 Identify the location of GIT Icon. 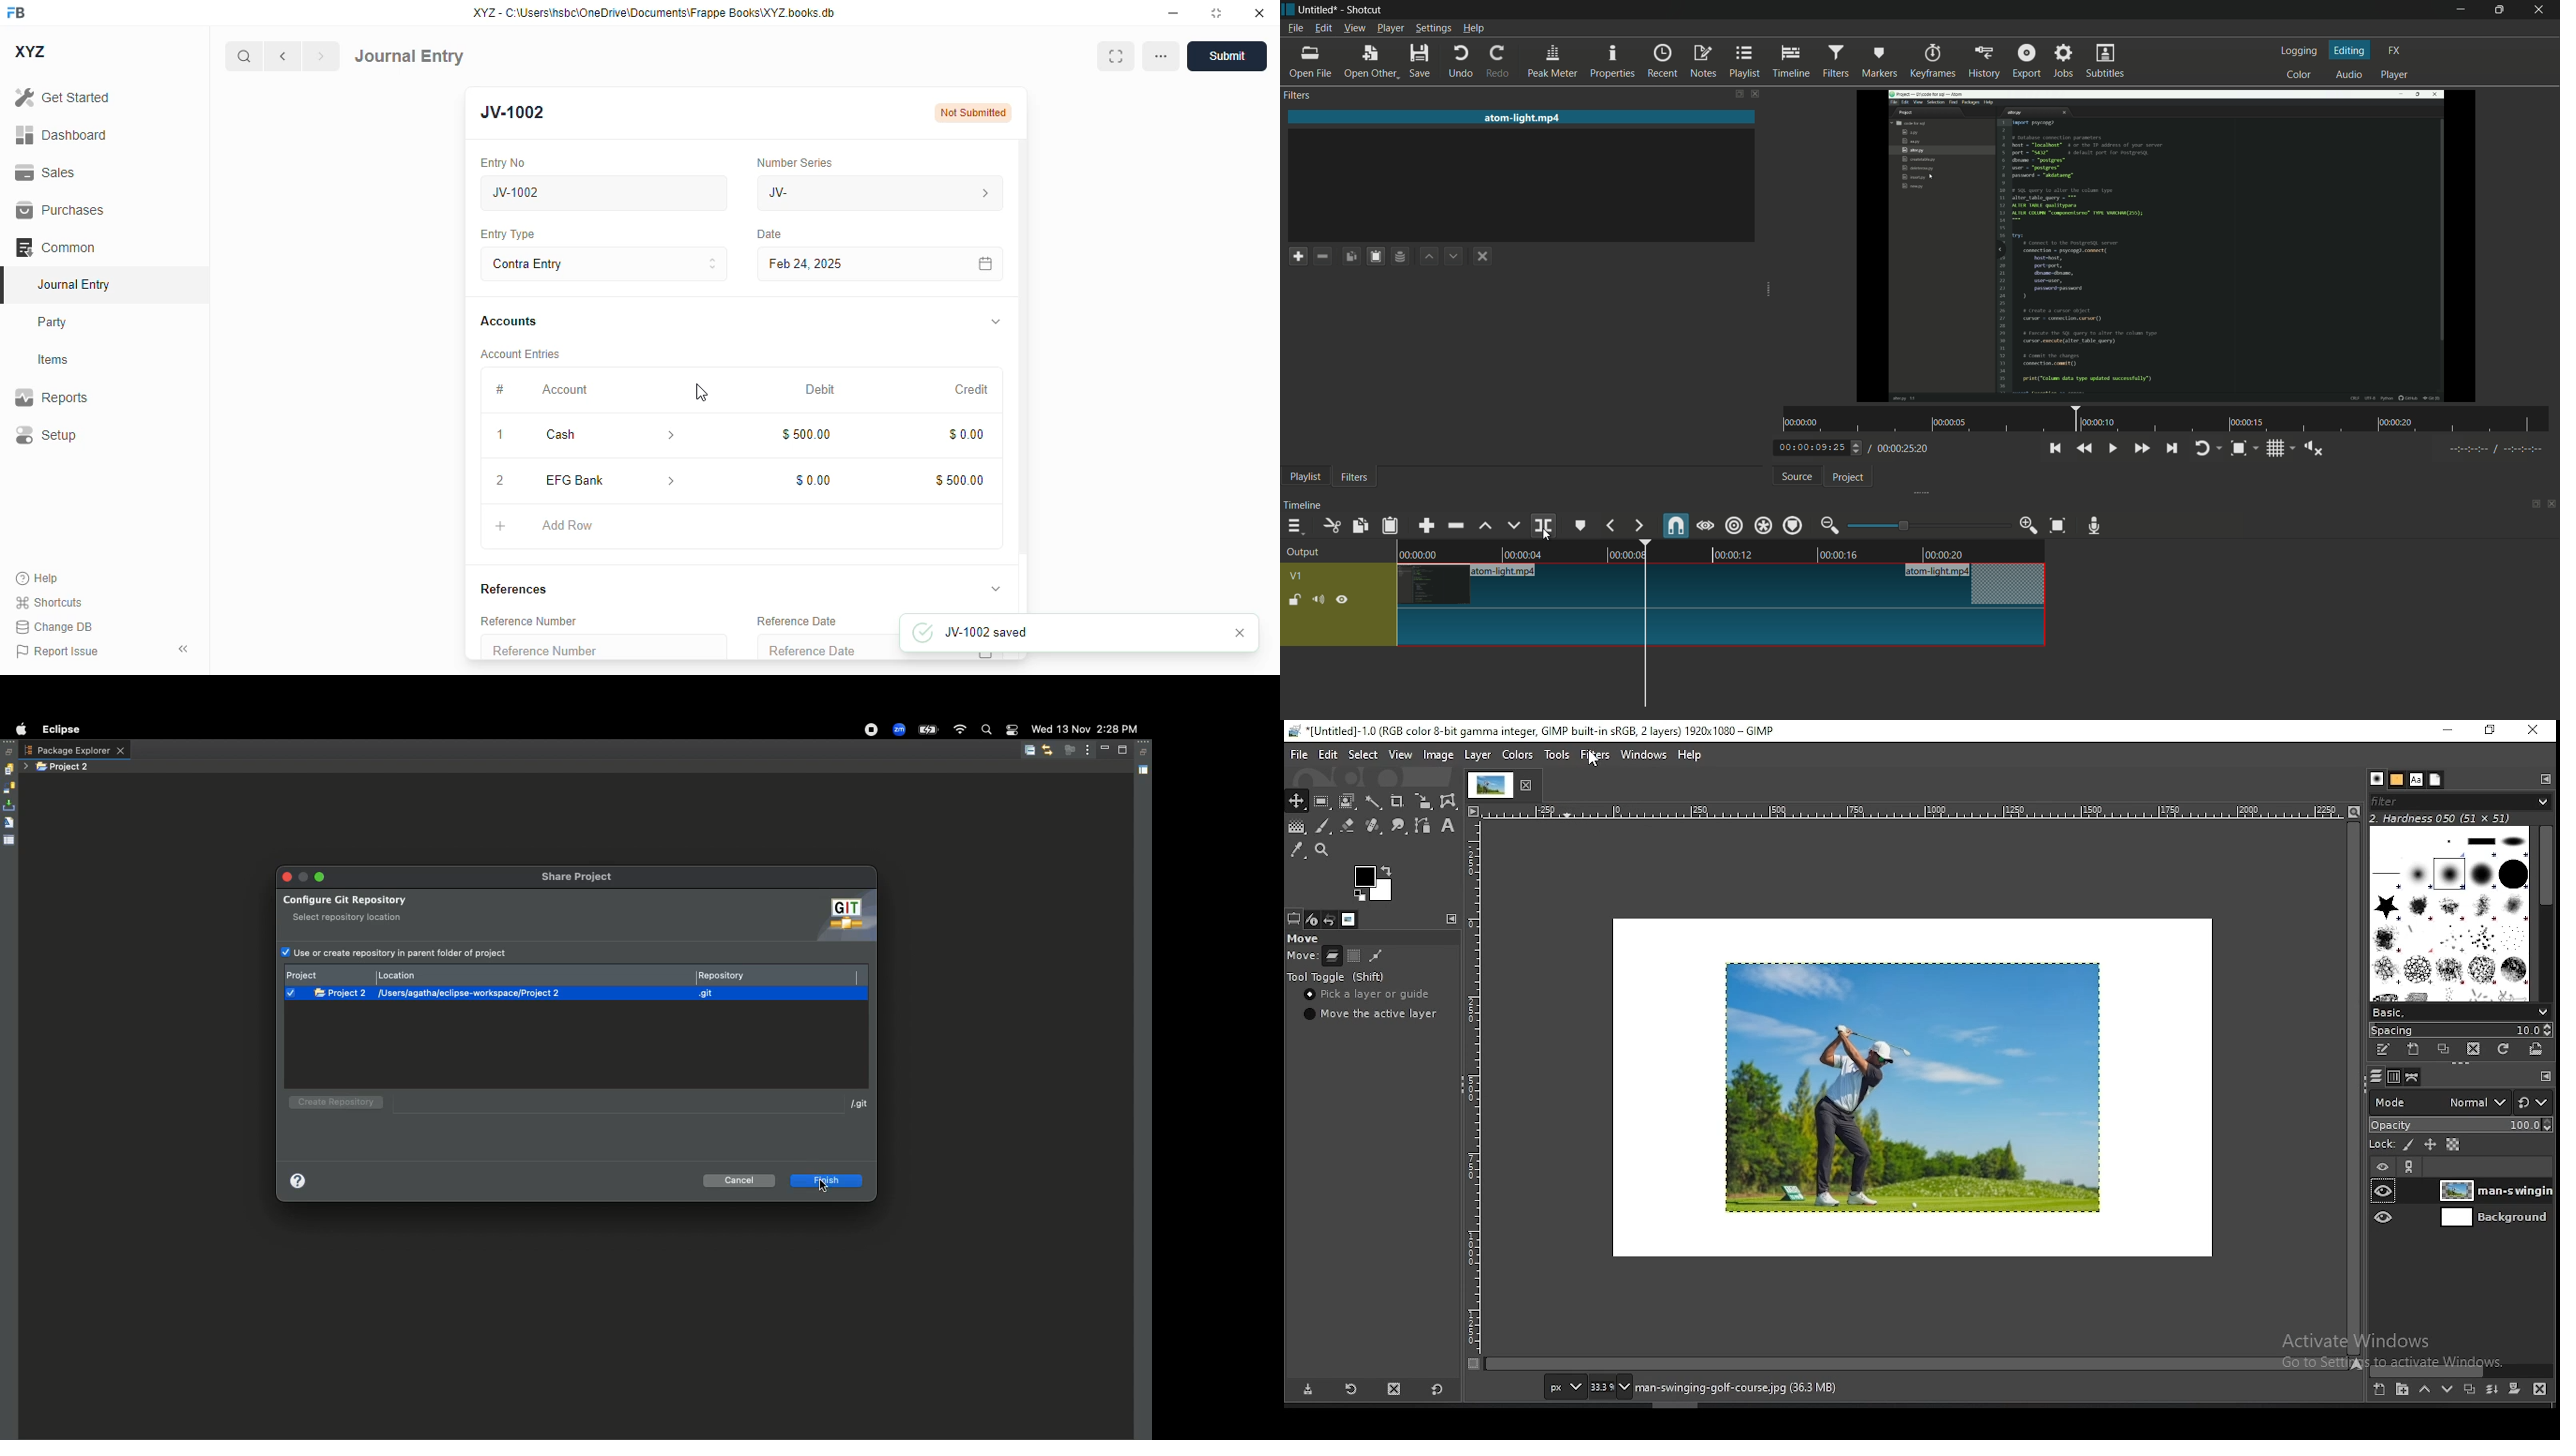
(842, 917).